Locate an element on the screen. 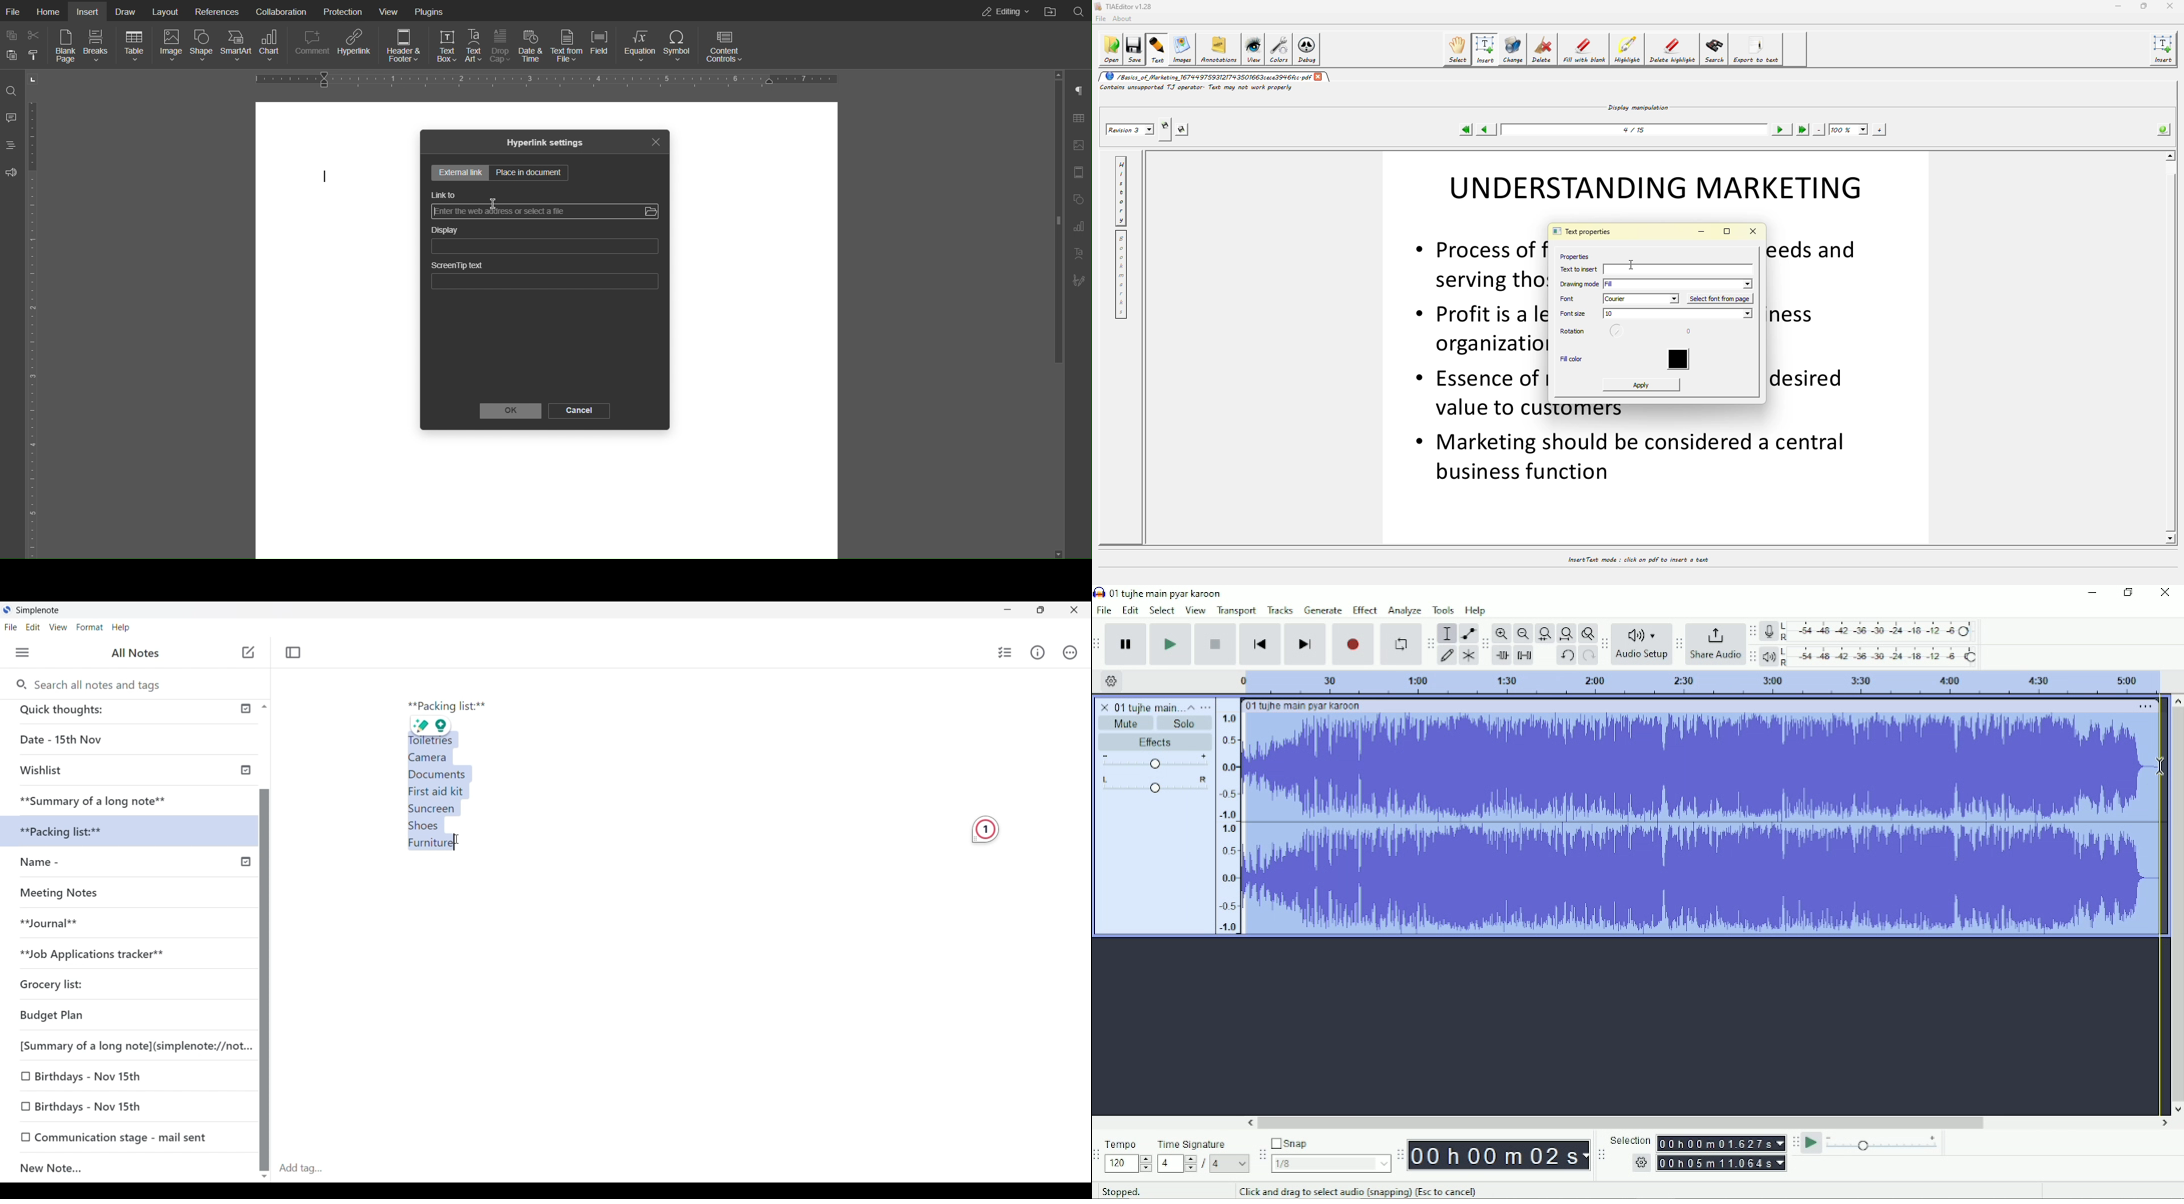  Horizontal Ruler is located at coordinates (545, 79).